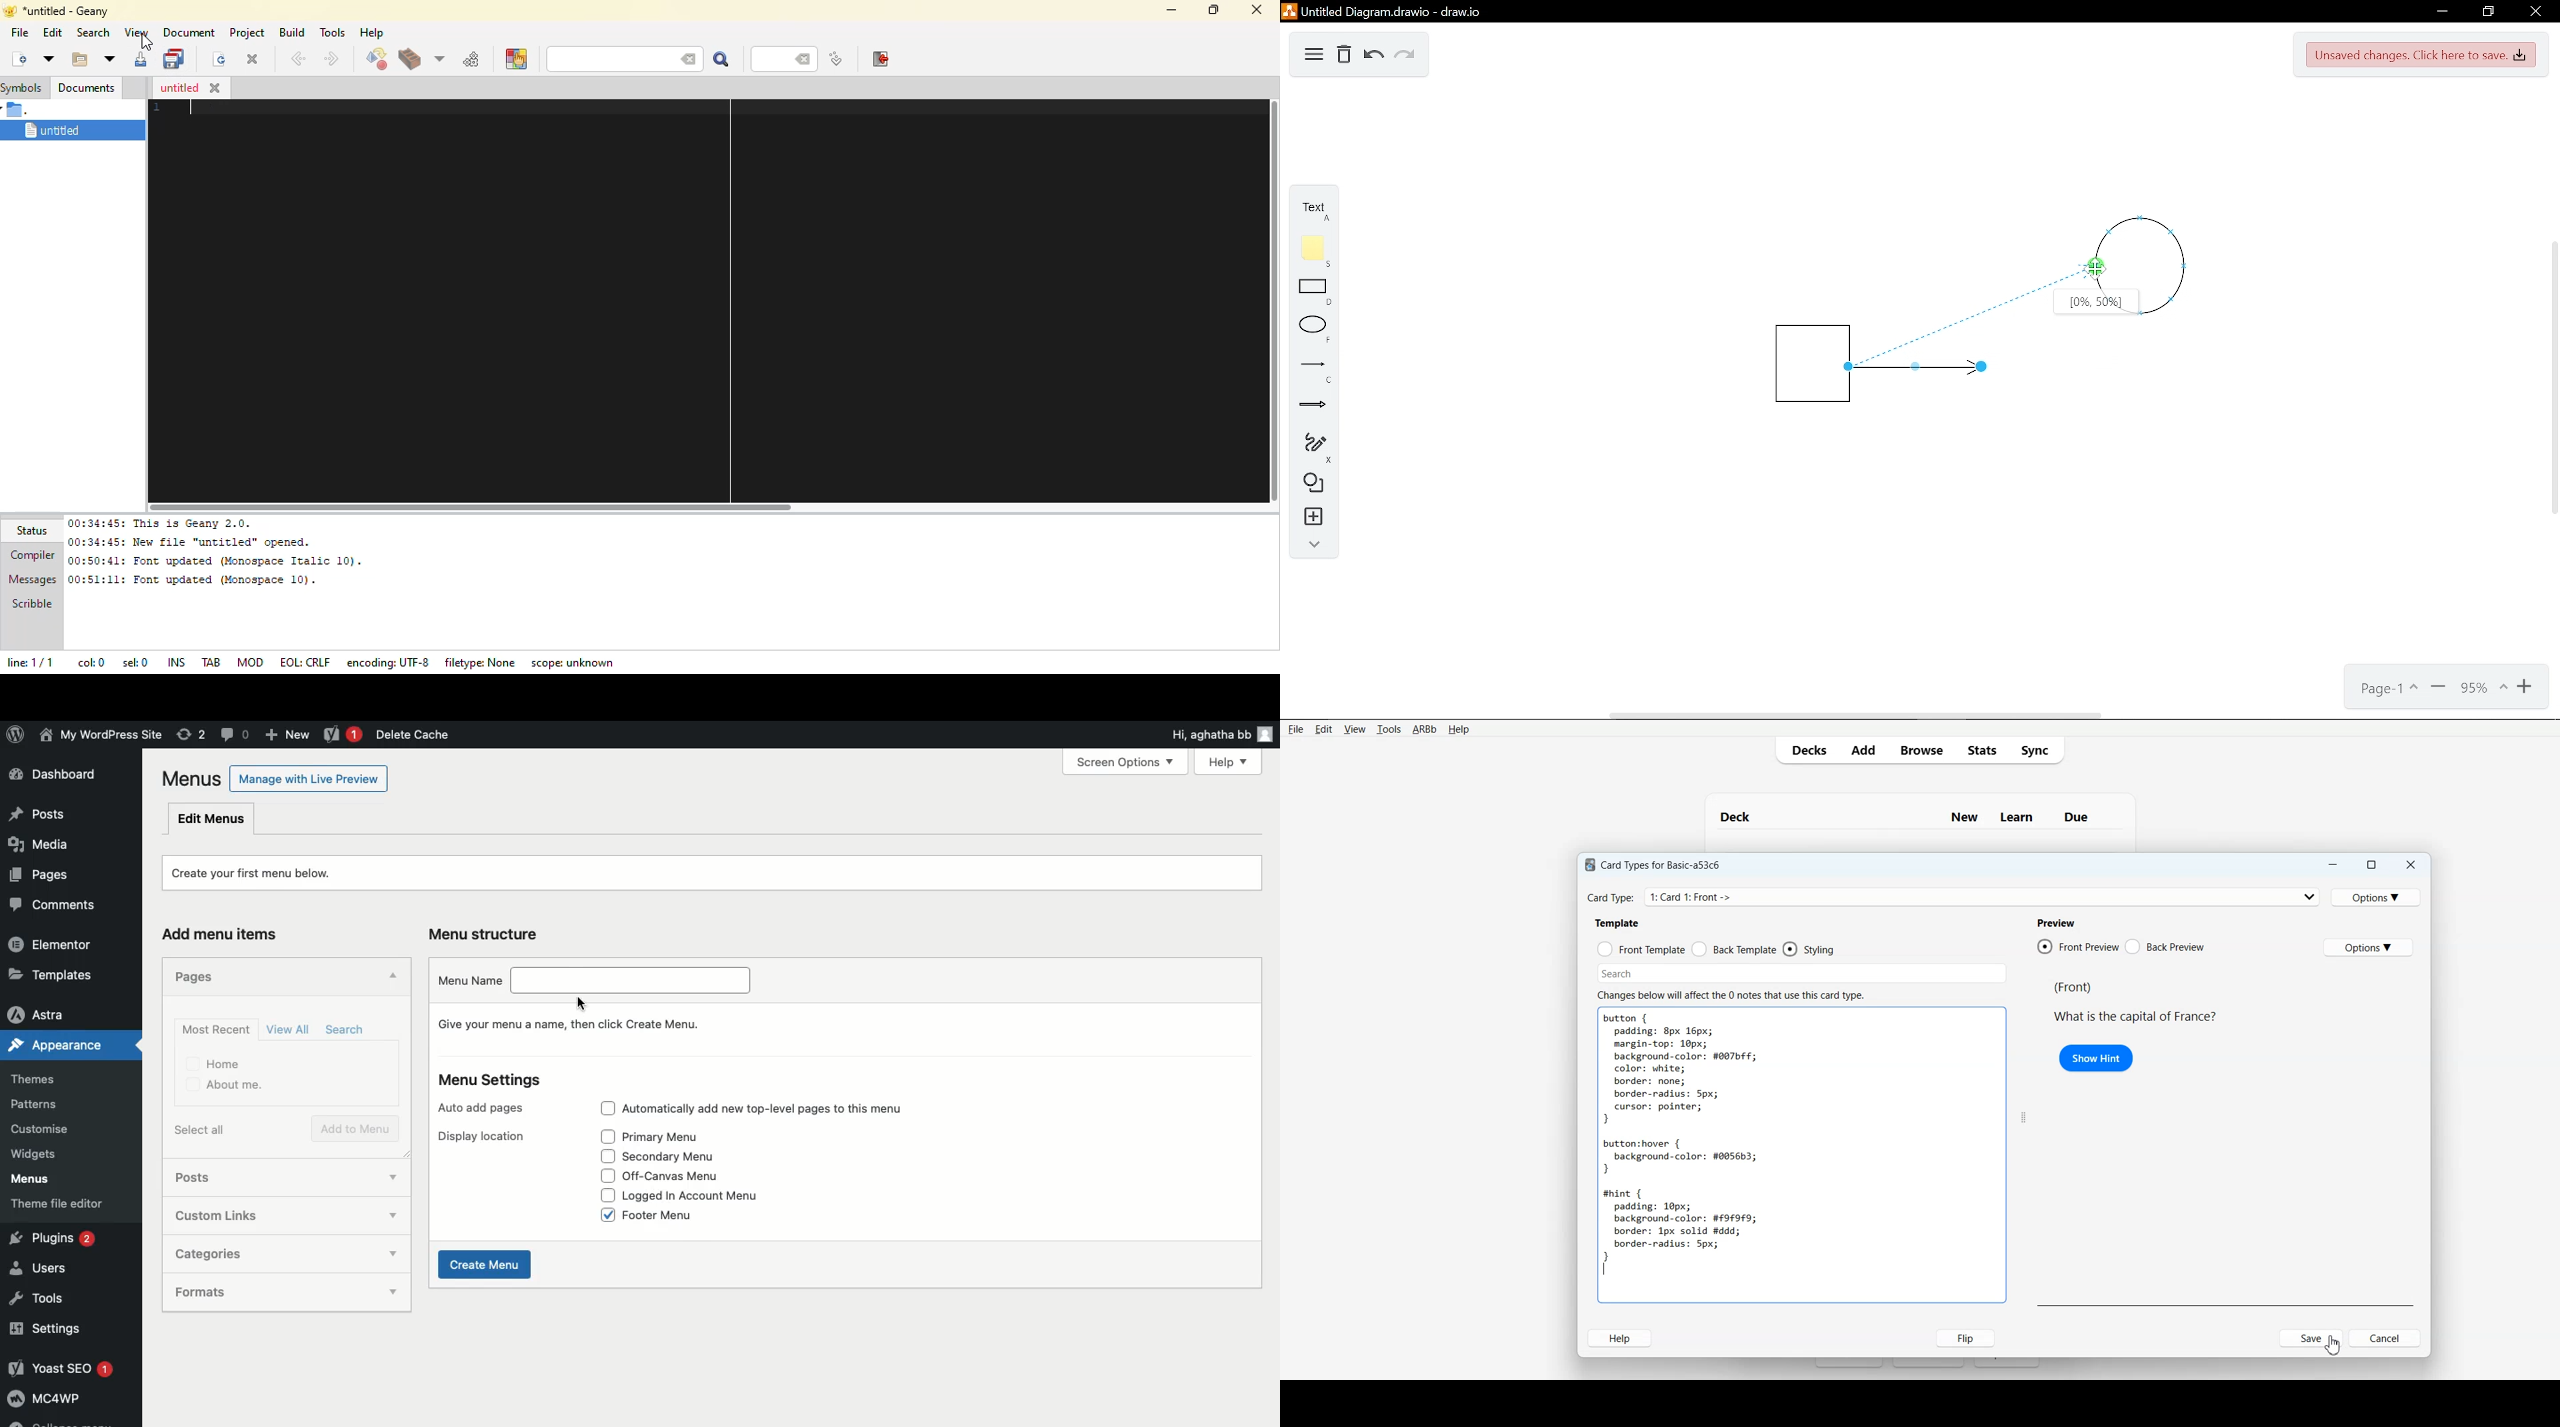 The width and height of the screenshot is (2576, 1428). I want to click on Manage with Live Preview, so click(308, 778).